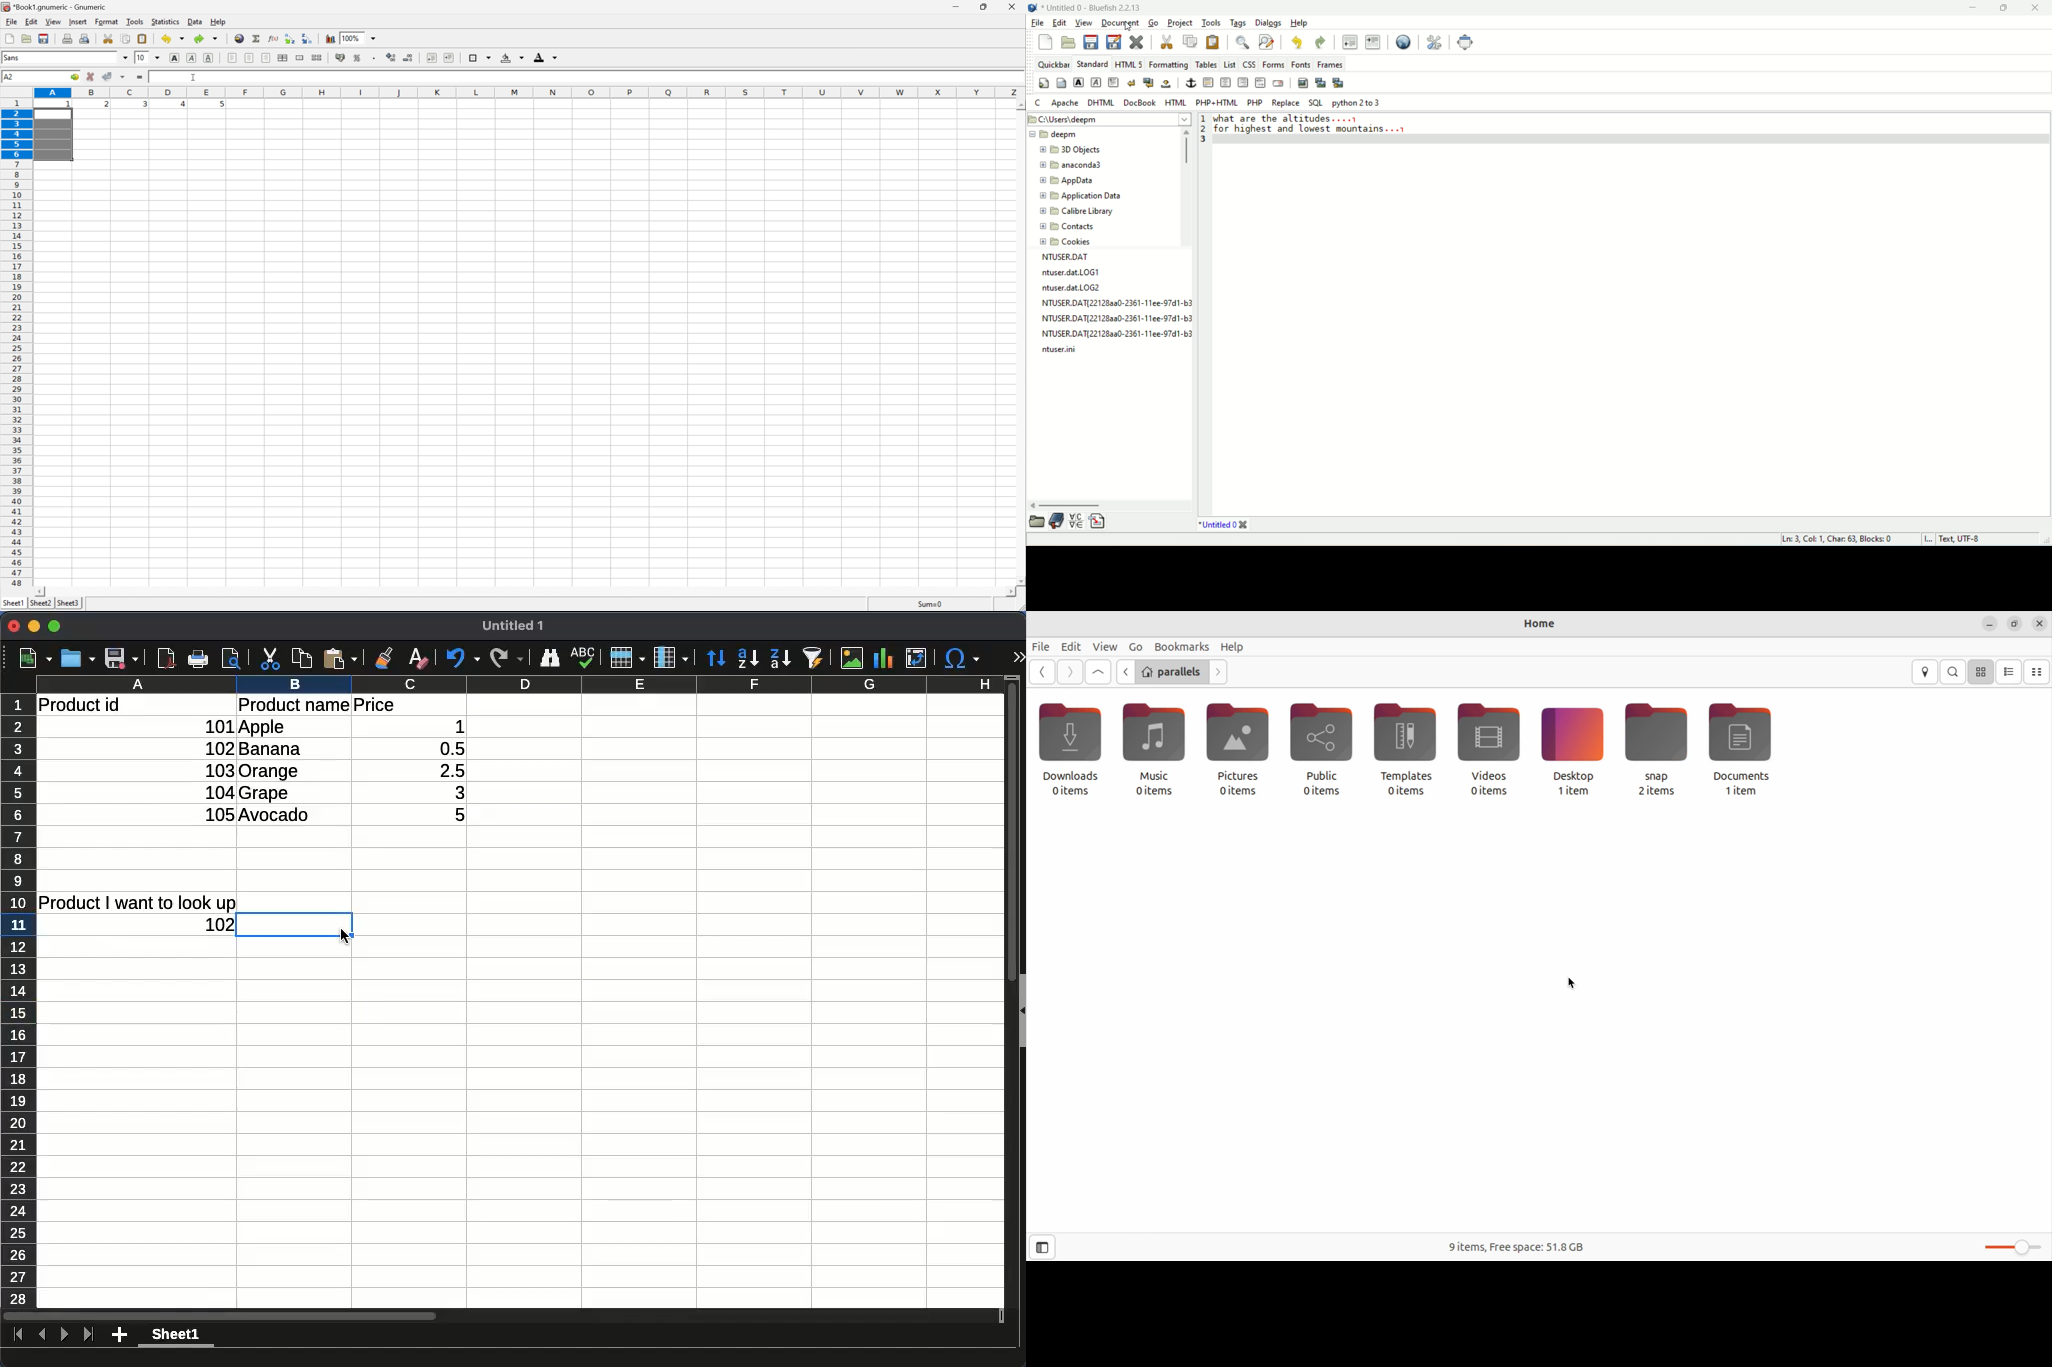 This screenshot has width=2072, height=1372. I want to click on preview in browser, so click(1404, 42).